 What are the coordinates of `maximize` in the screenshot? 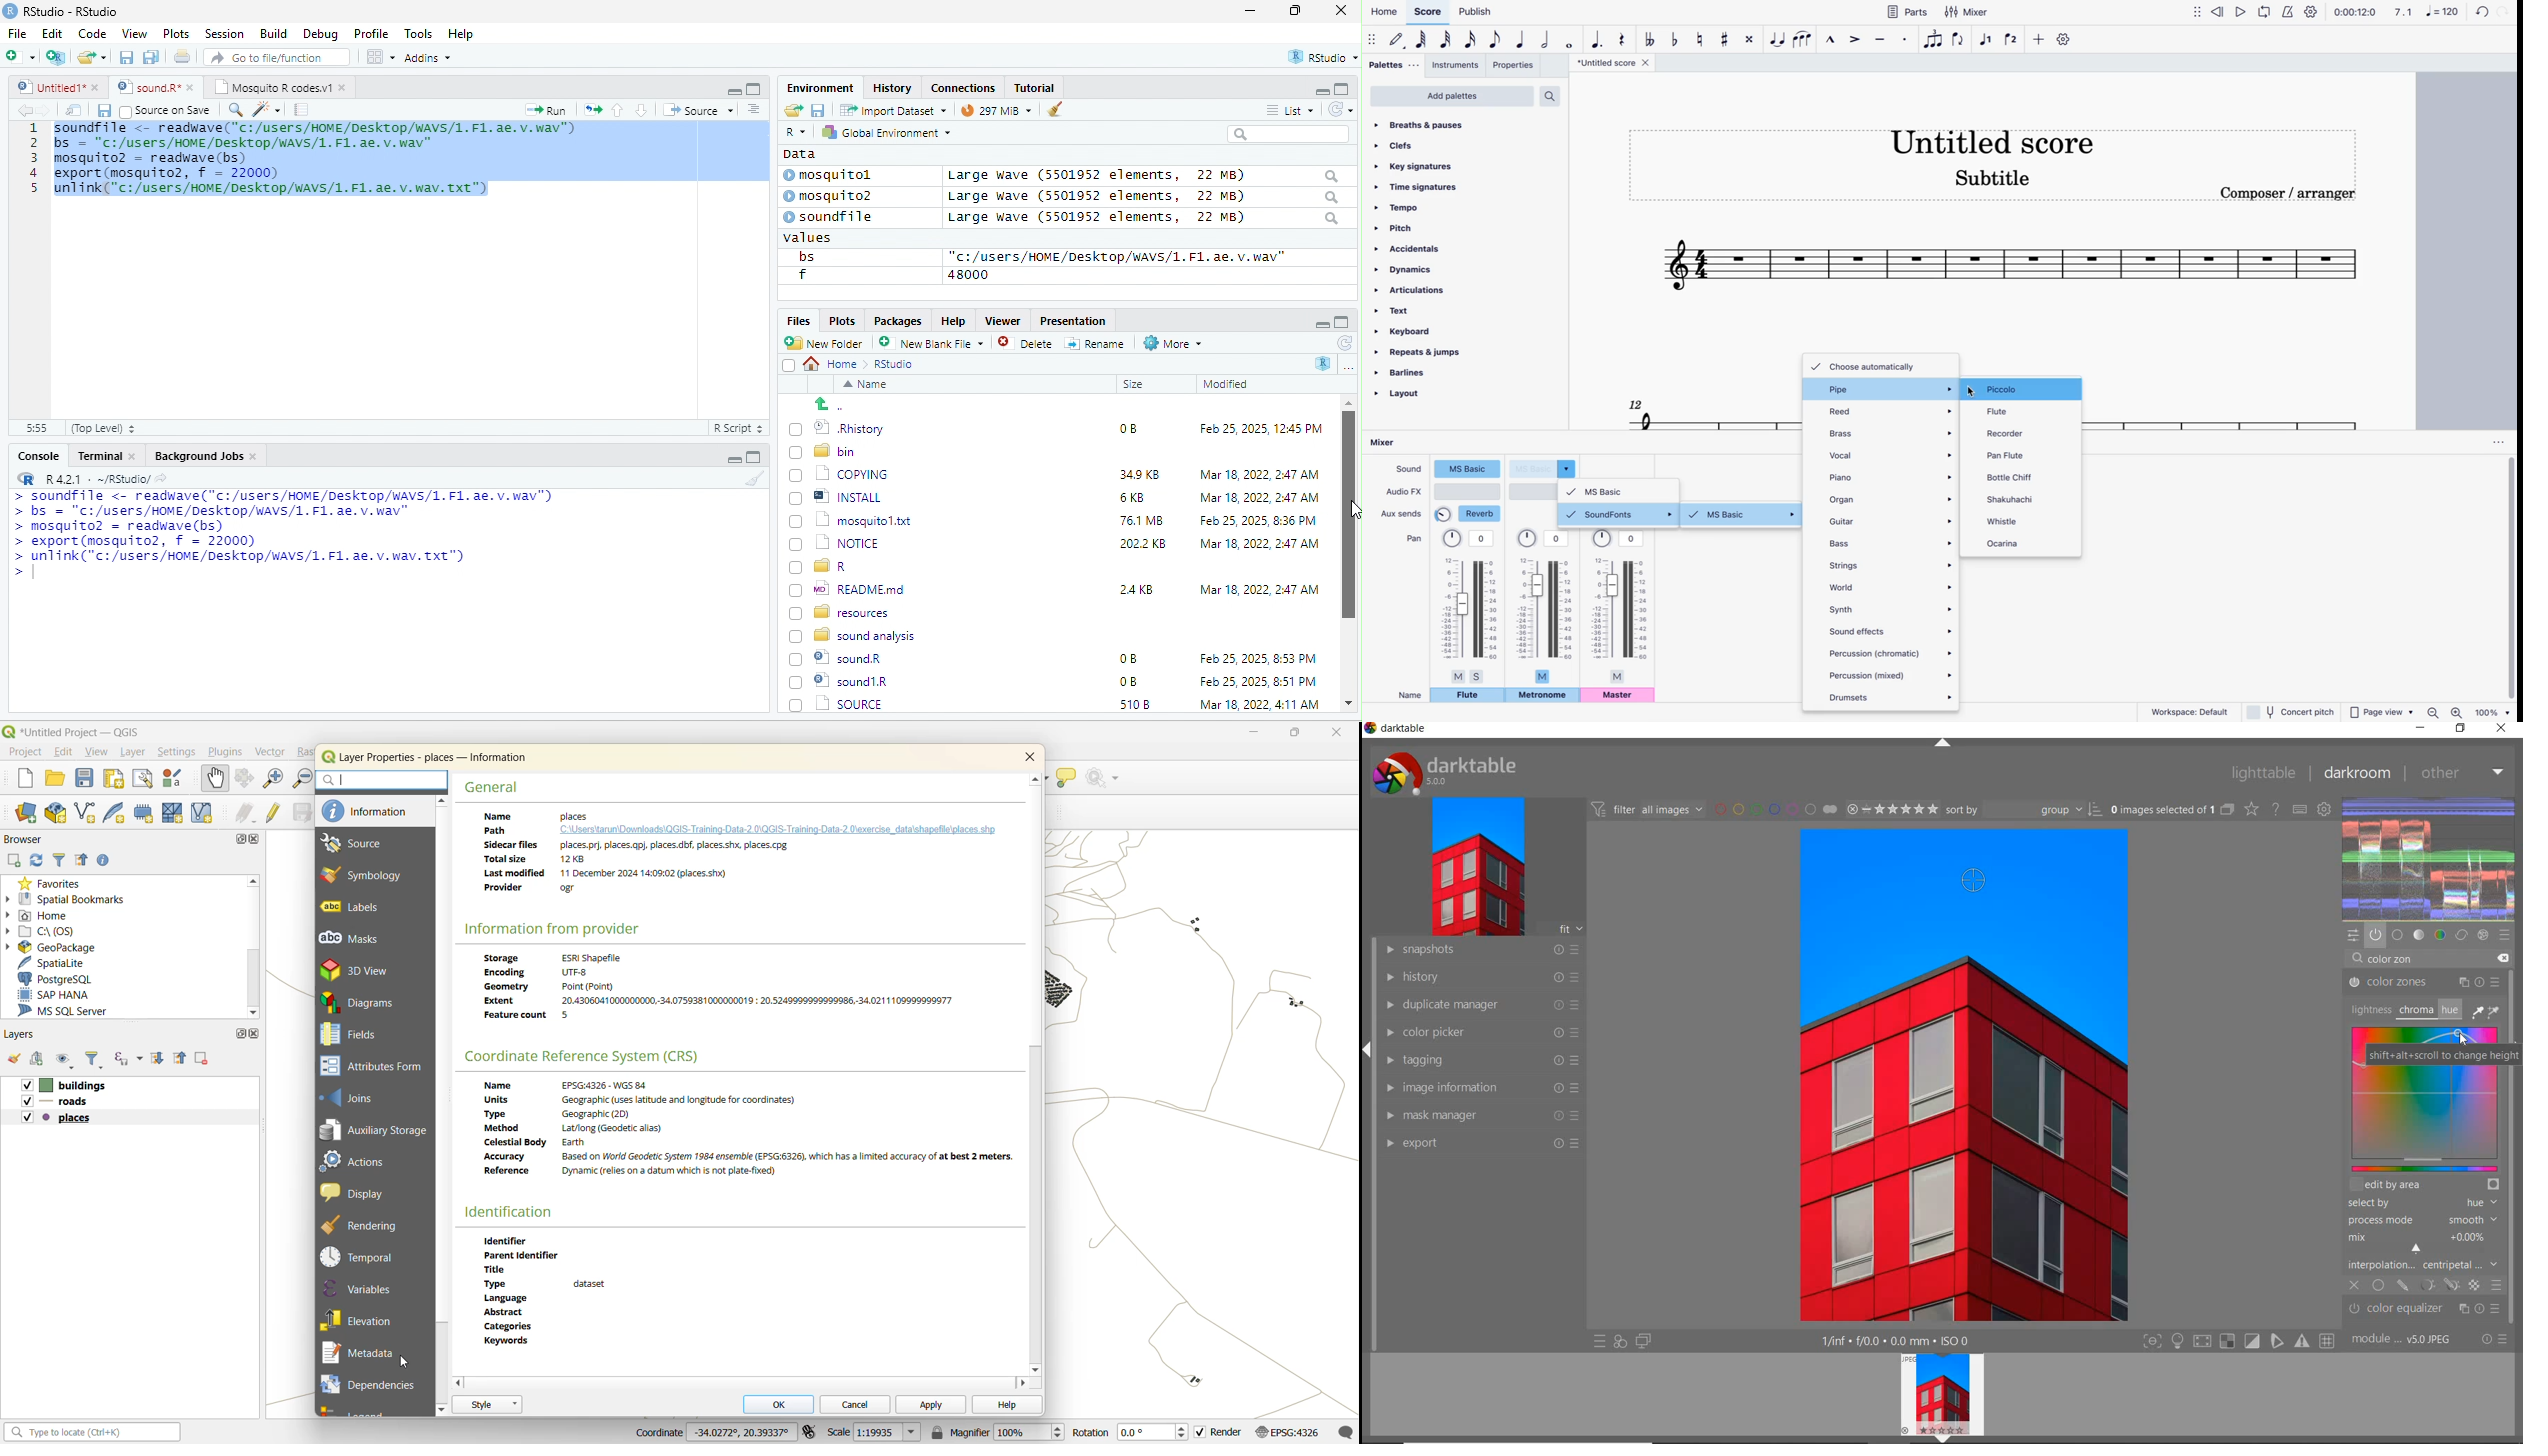 It's located at (1342, 322).